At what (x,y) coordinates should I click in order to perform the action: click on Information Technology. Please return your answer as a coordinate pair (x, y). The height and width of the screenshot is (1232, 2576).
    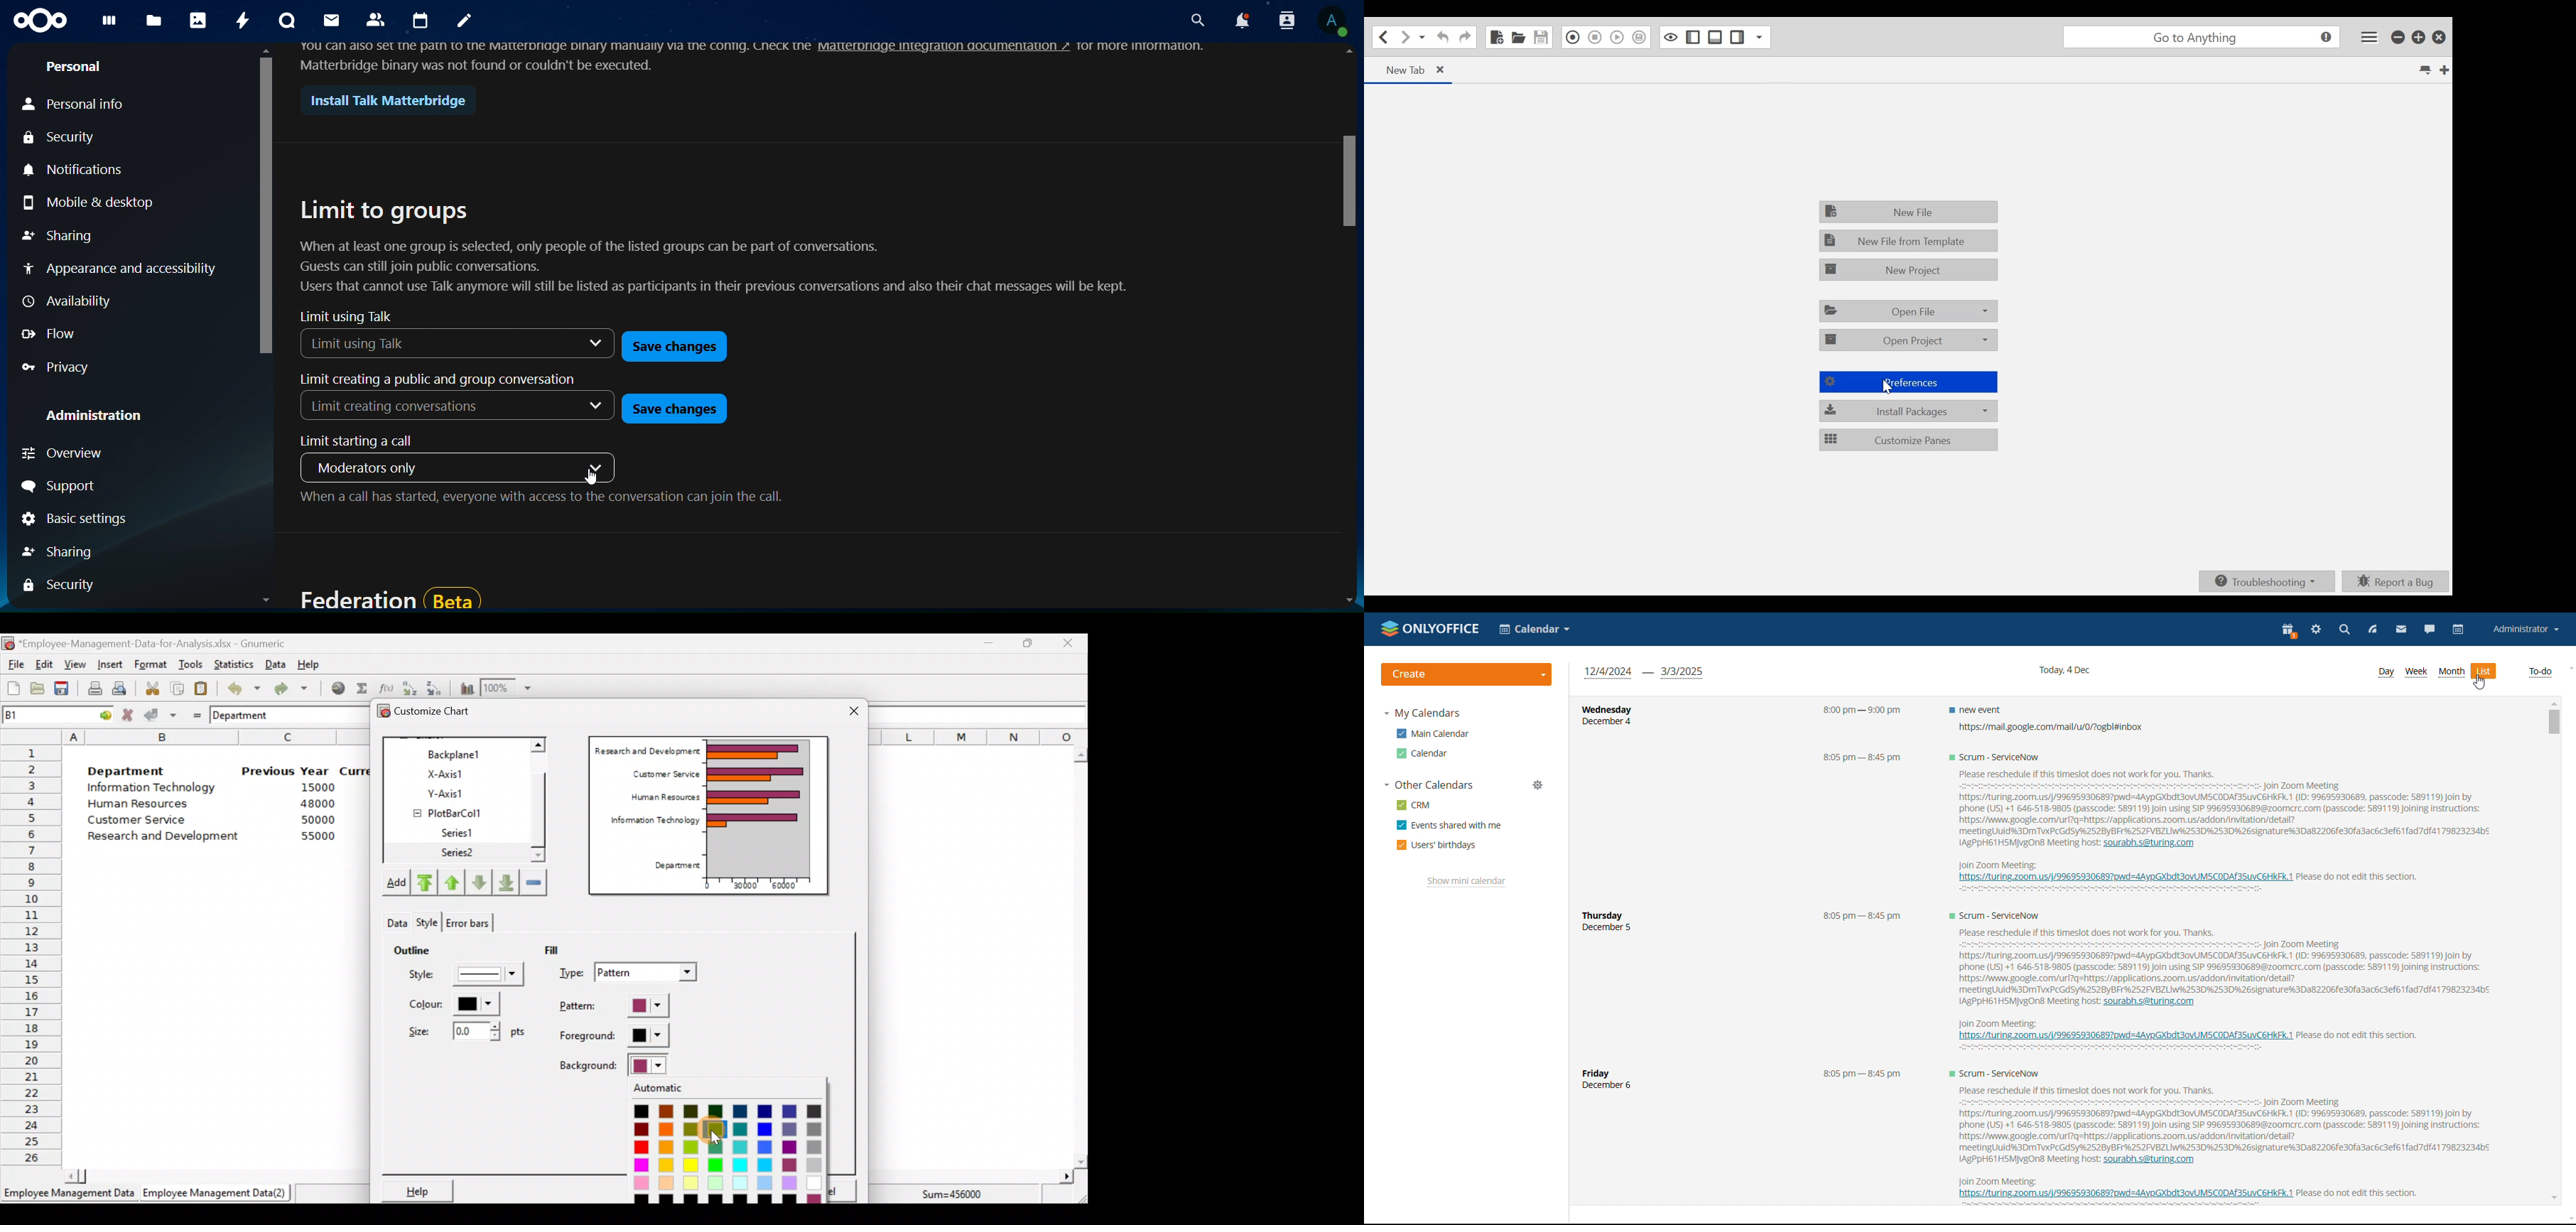
    Looking at the image, I should click on (153, 788).